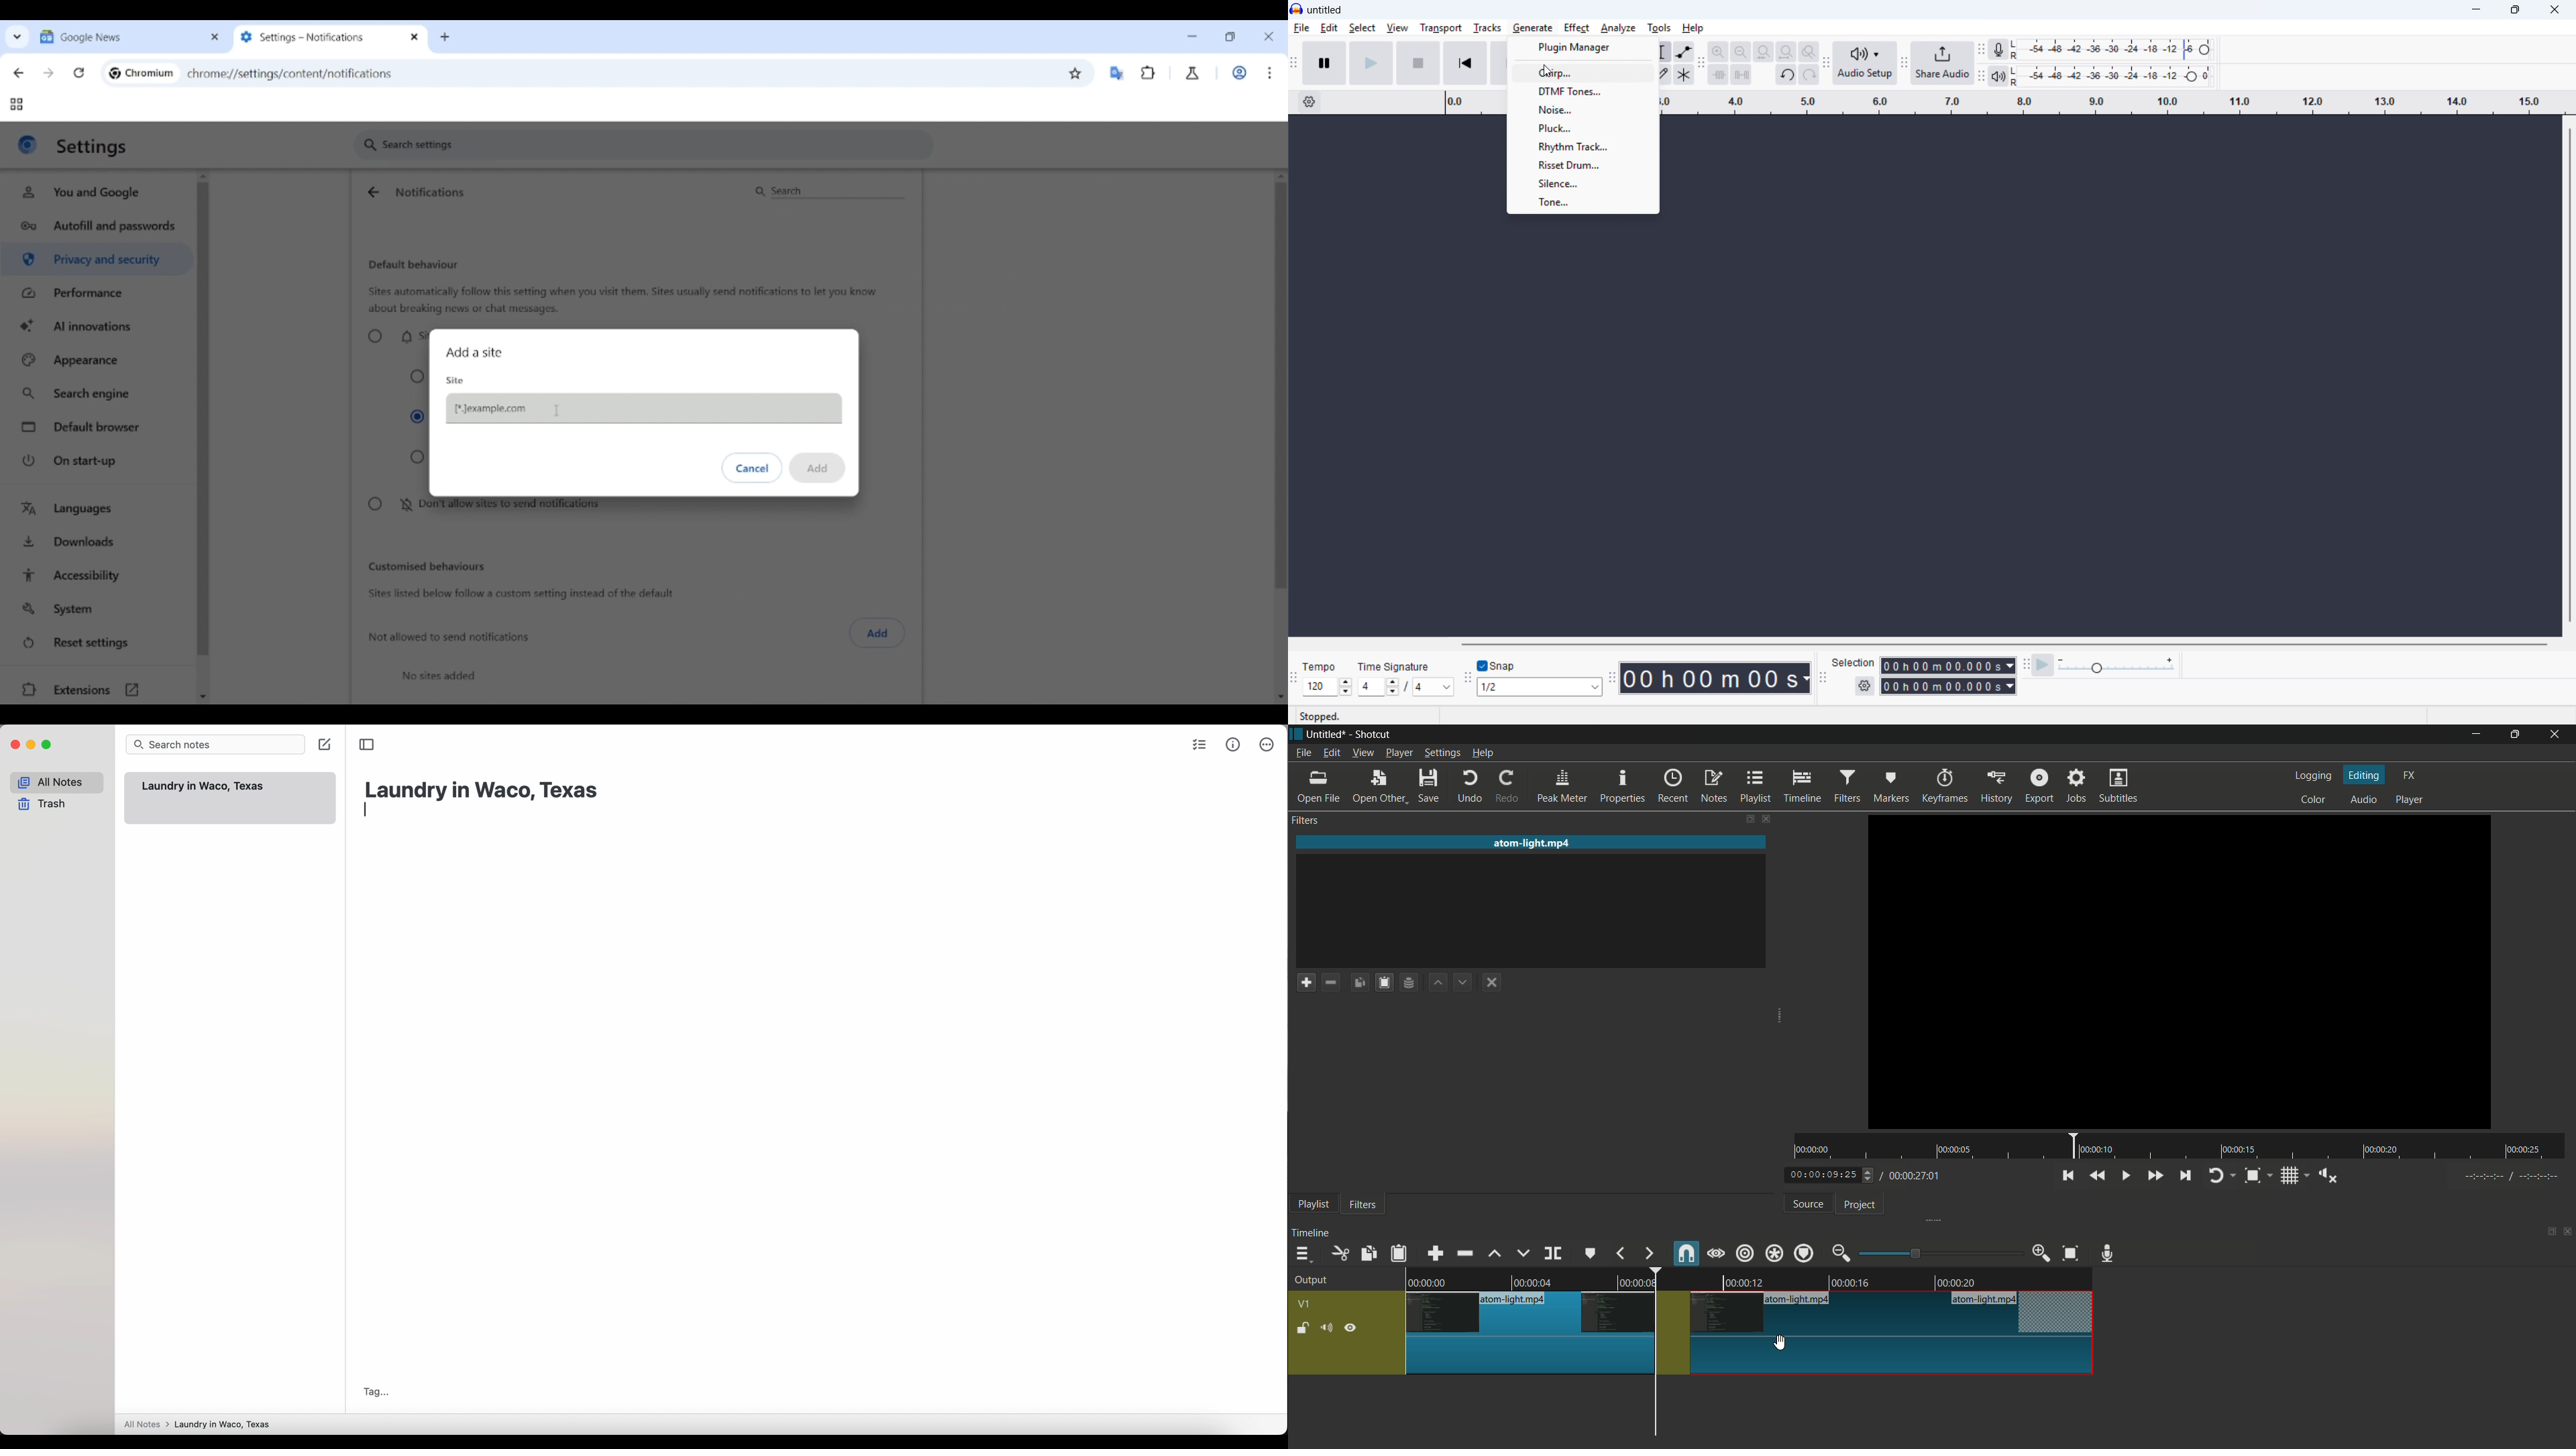  Describe the element at coordinates (2114, 76) in the screenshot. I see `Playback level` at that location.